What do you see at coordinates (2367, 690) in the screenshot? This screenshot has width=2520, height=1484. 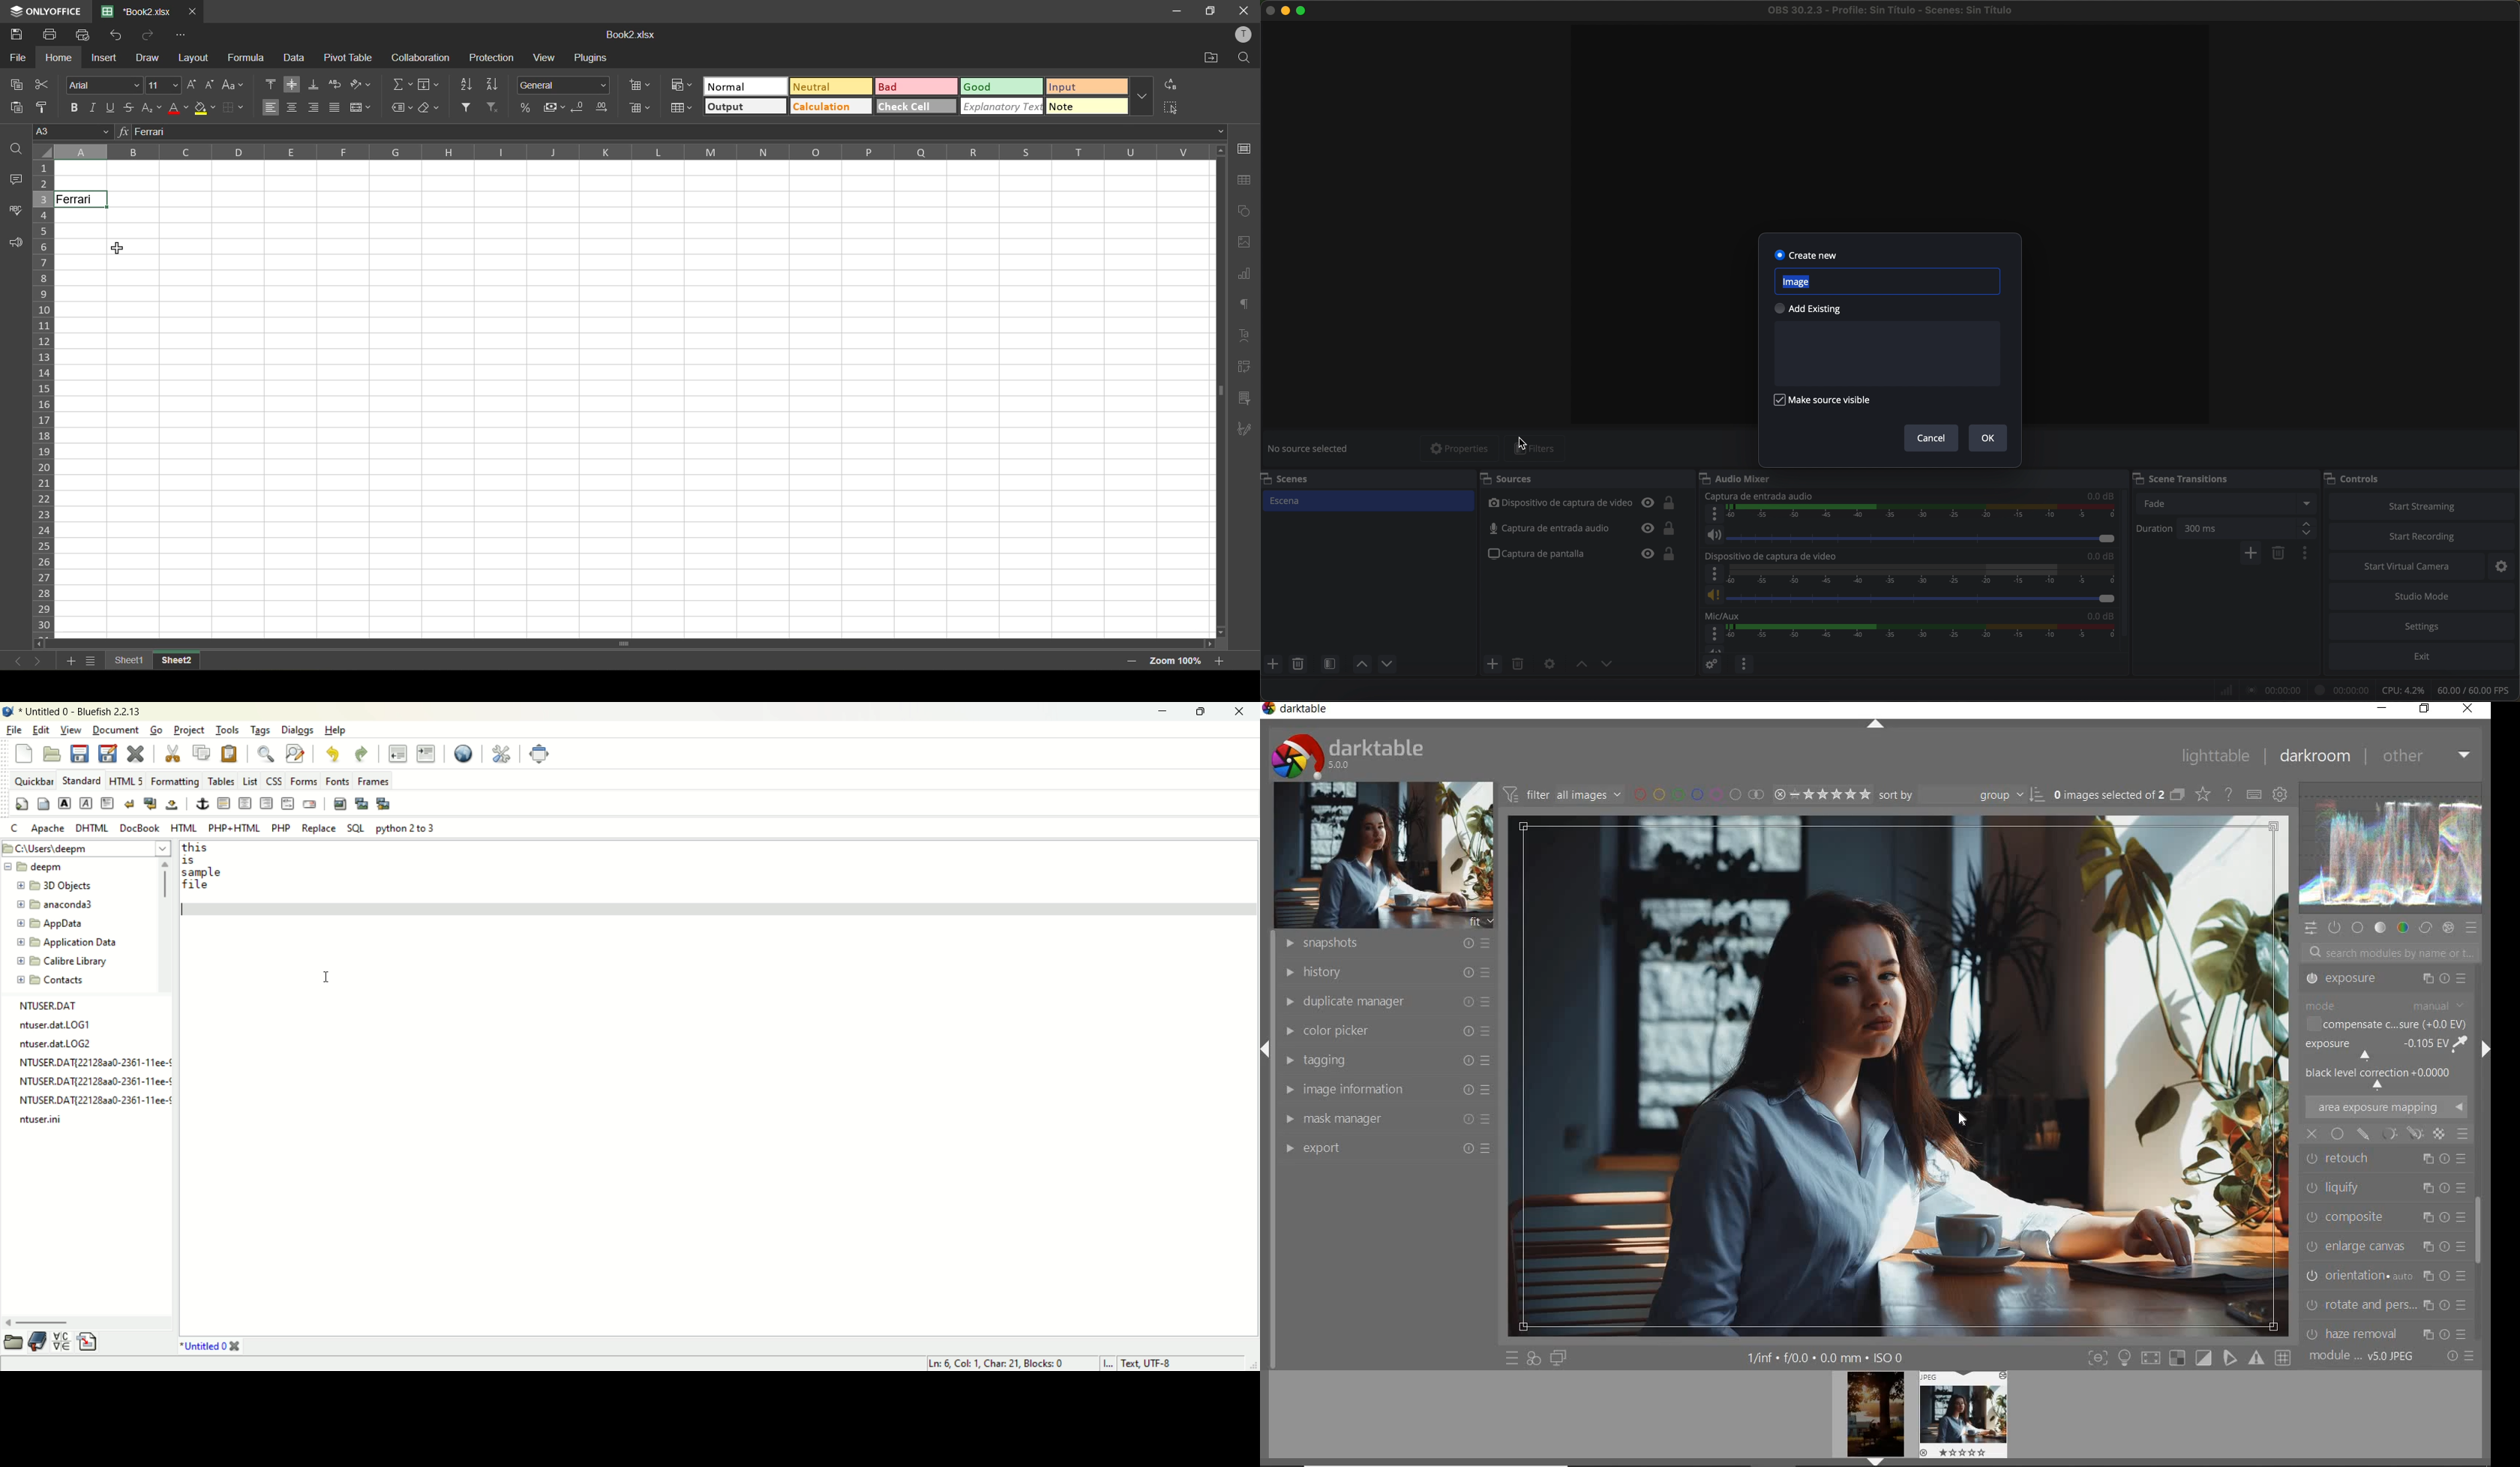 I see `data` at bounding box center [2367, 690].